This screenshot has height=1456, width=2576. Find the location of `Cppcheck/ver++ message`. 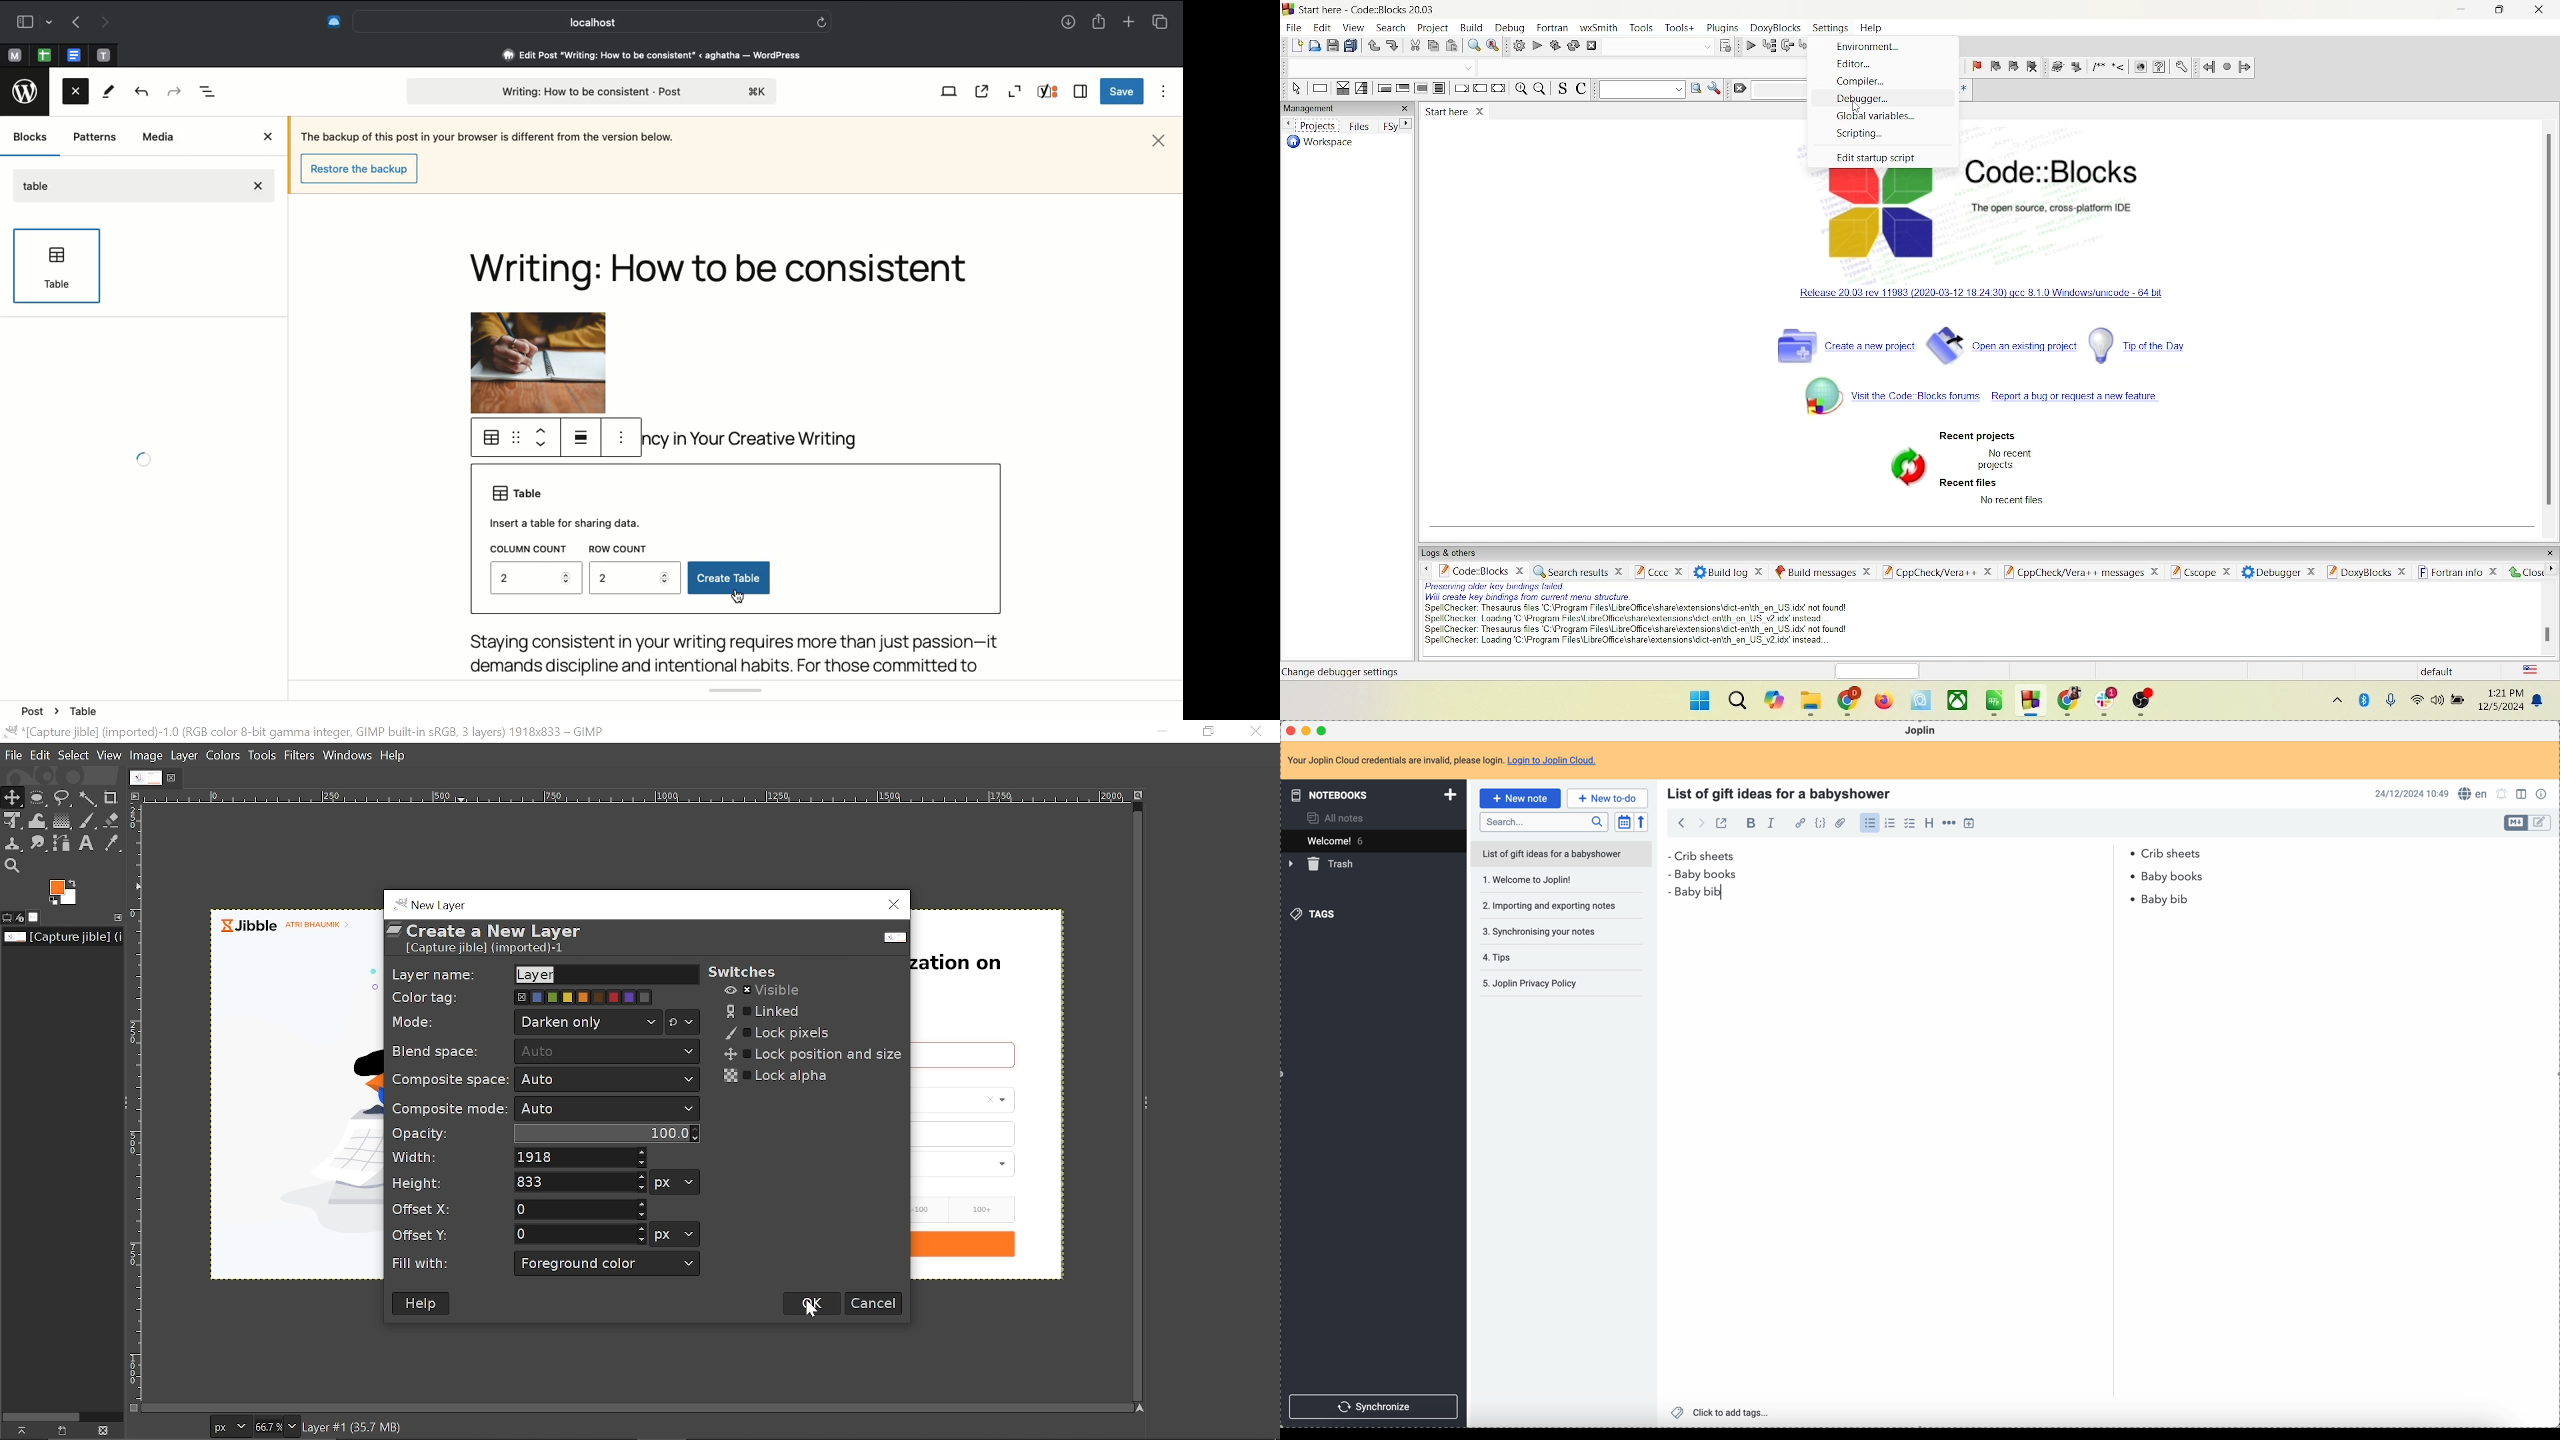

Cppcheck/ver++ message is located at coordinates (2086, 573).